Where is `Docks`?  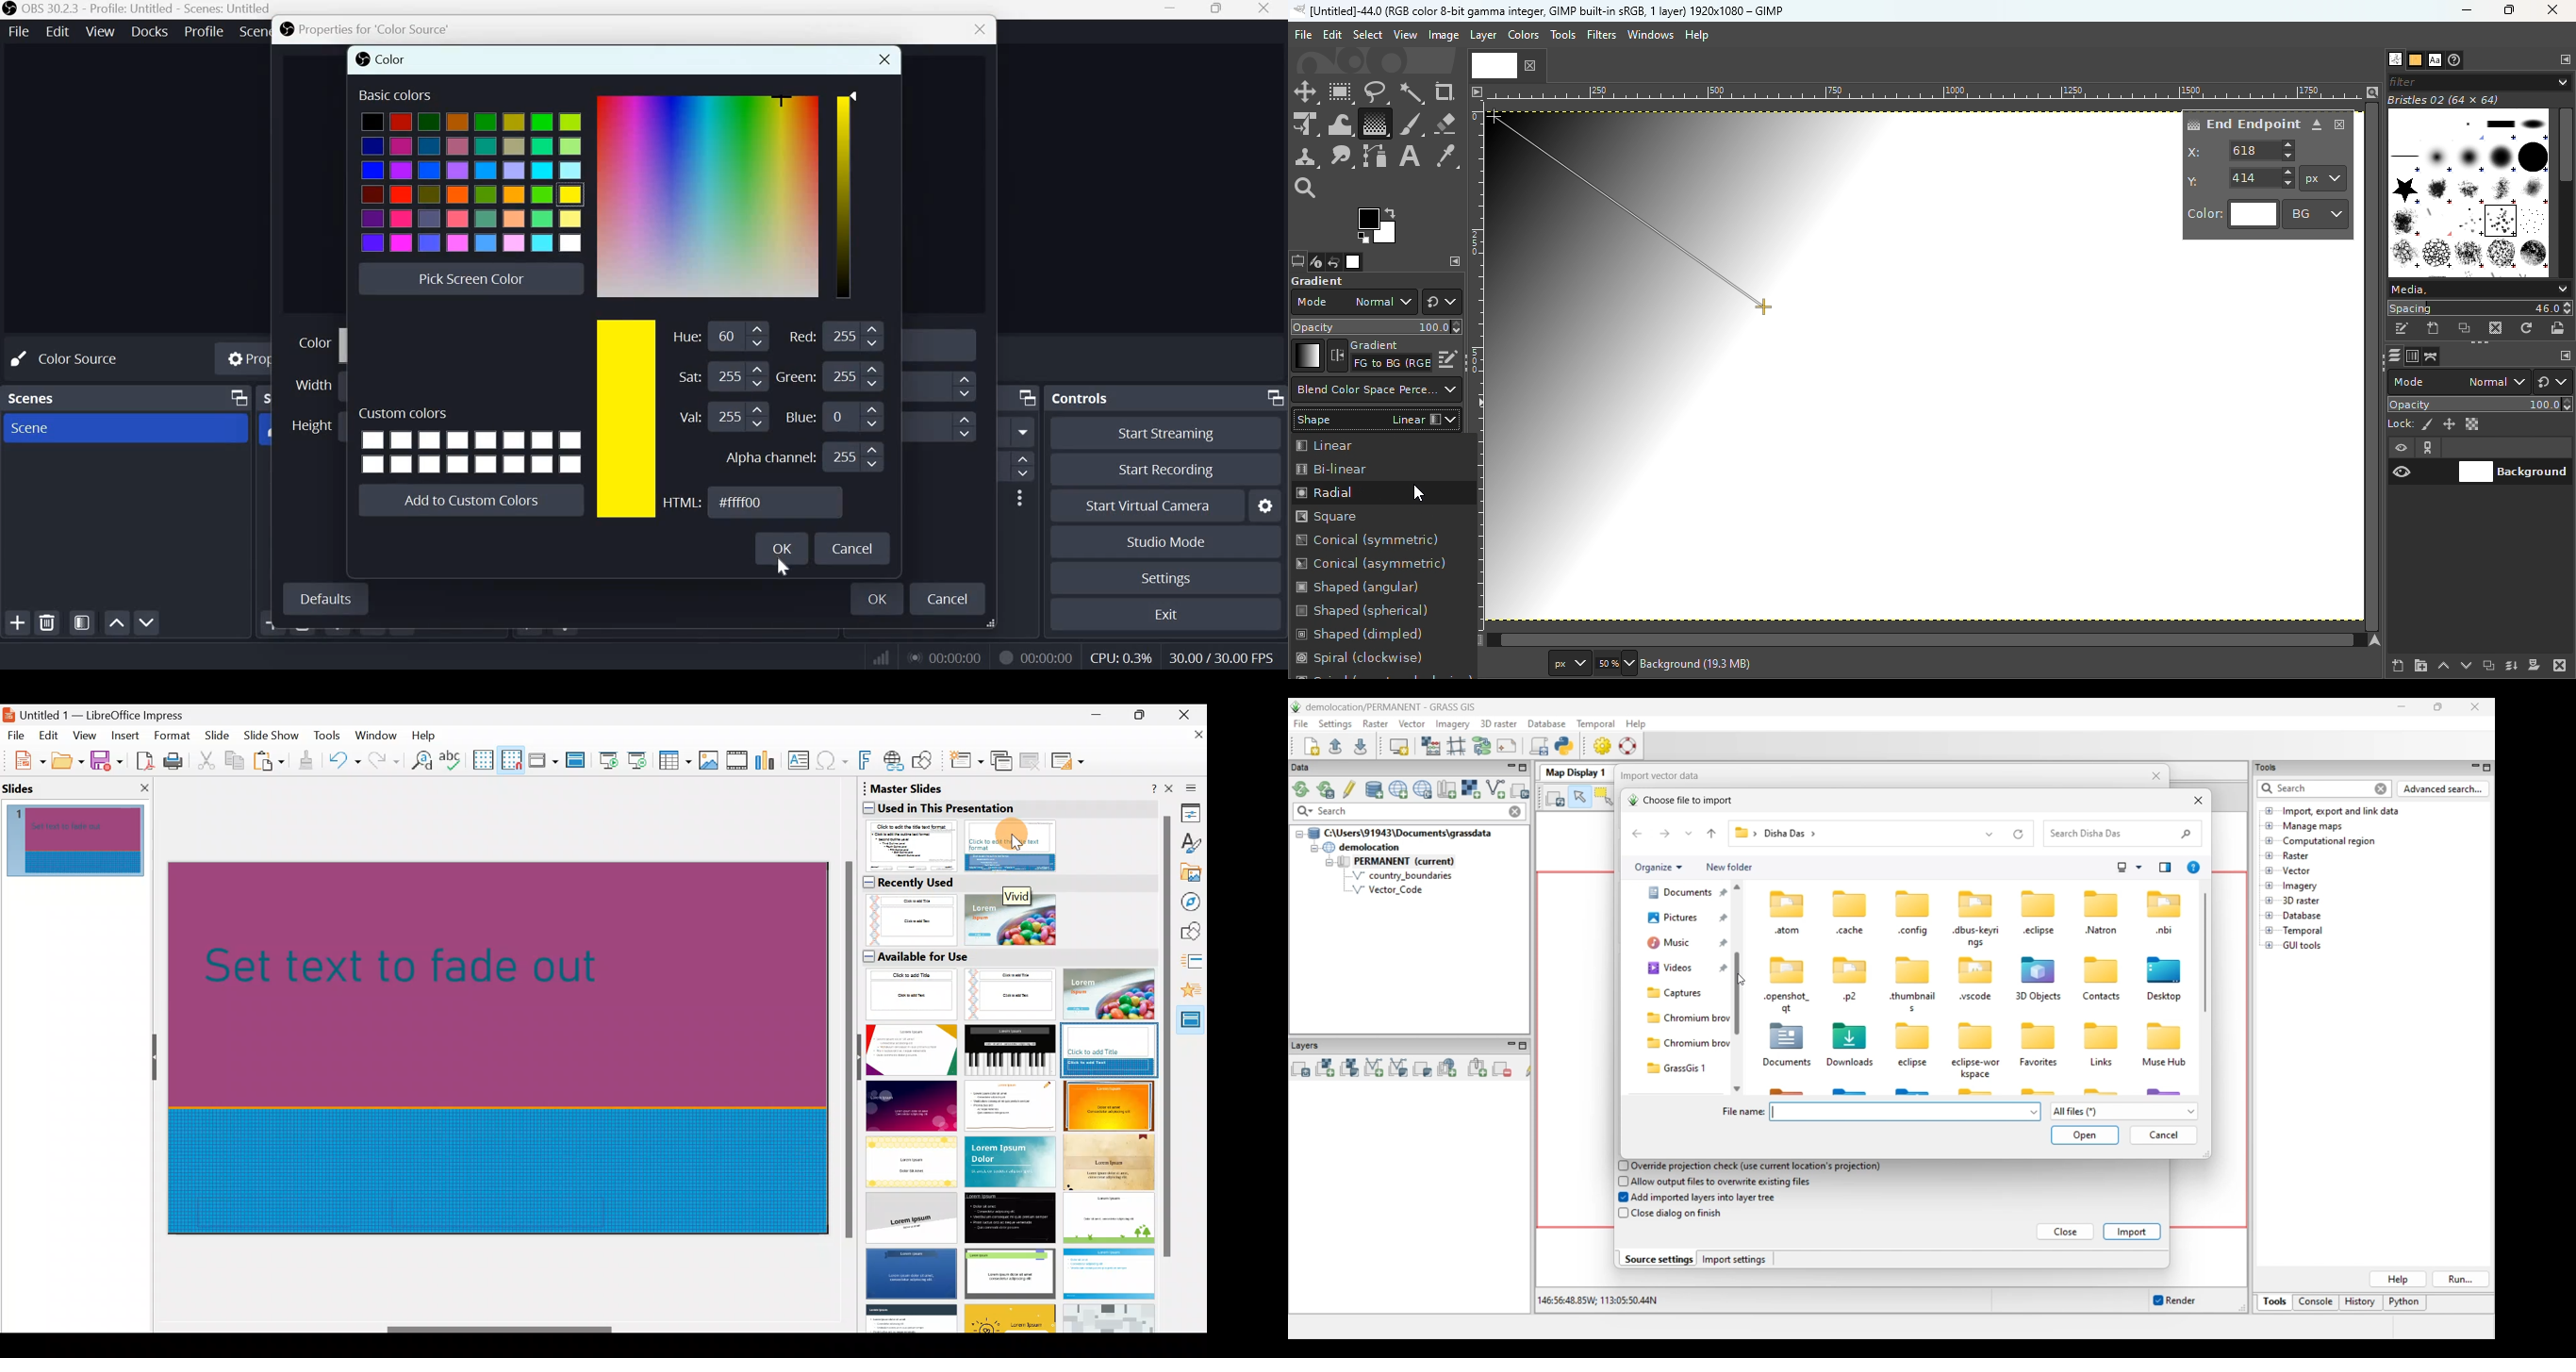
Docks is located at coordinates (150, 31).